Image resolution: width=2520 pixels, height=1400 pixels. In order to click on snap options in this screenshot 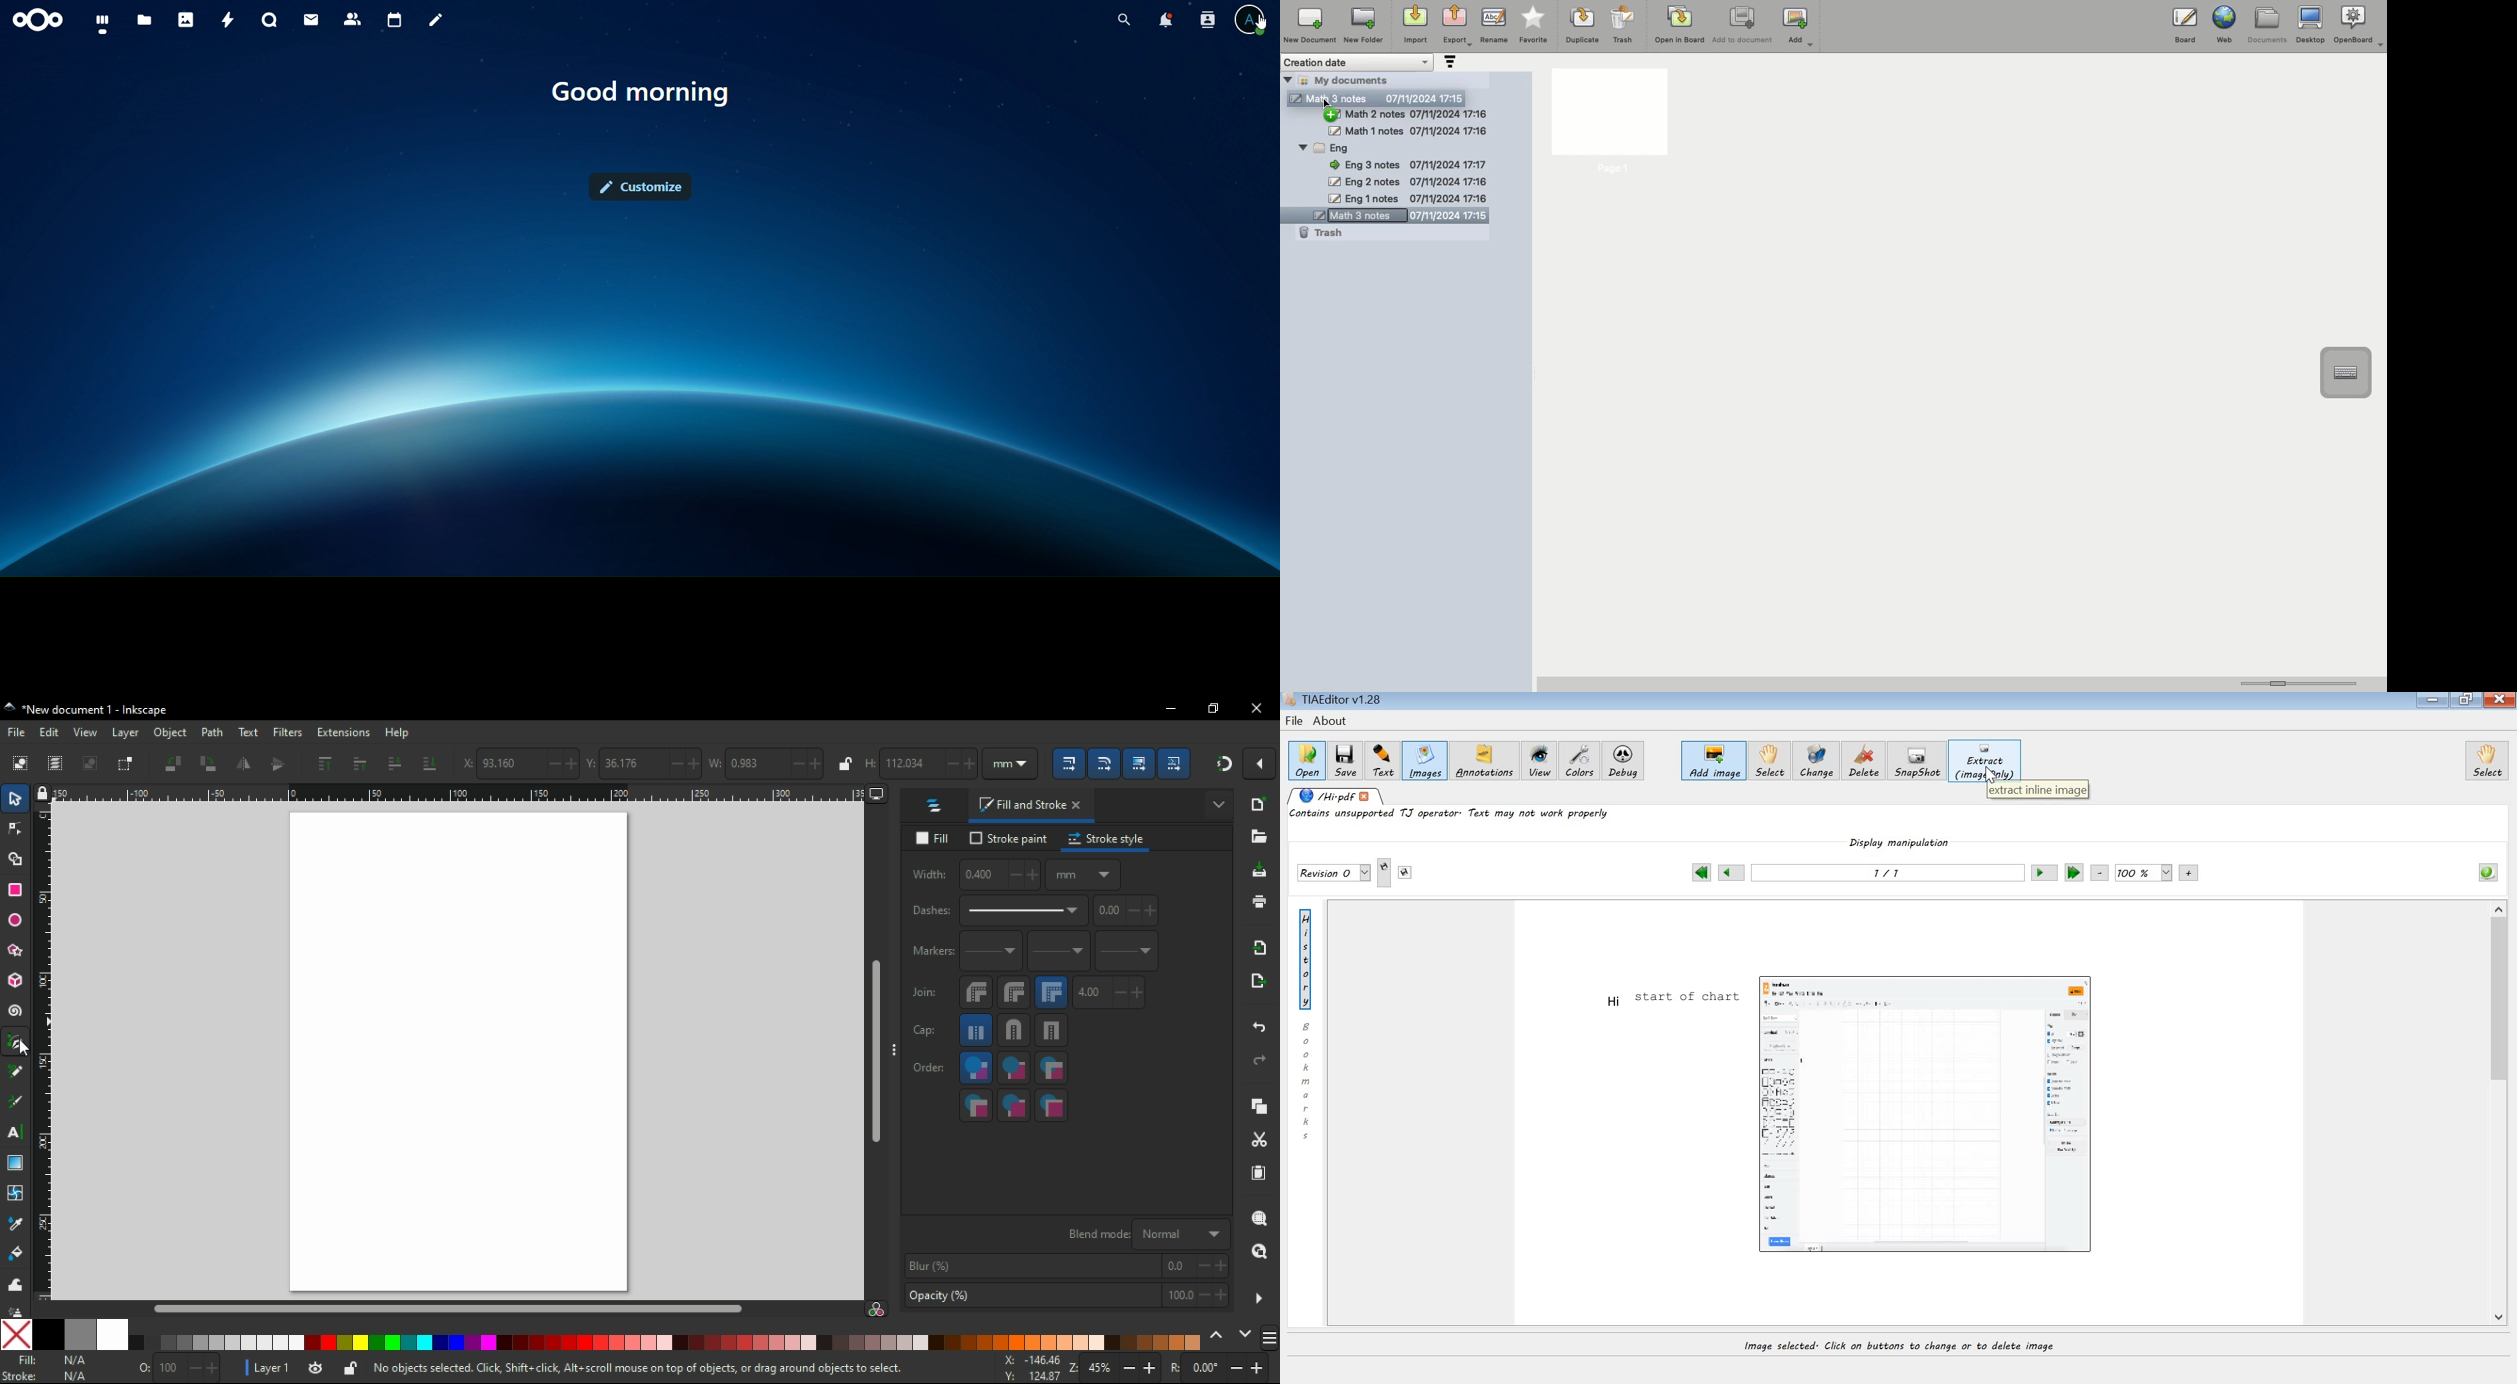, I will do `click(1262, 762)`.